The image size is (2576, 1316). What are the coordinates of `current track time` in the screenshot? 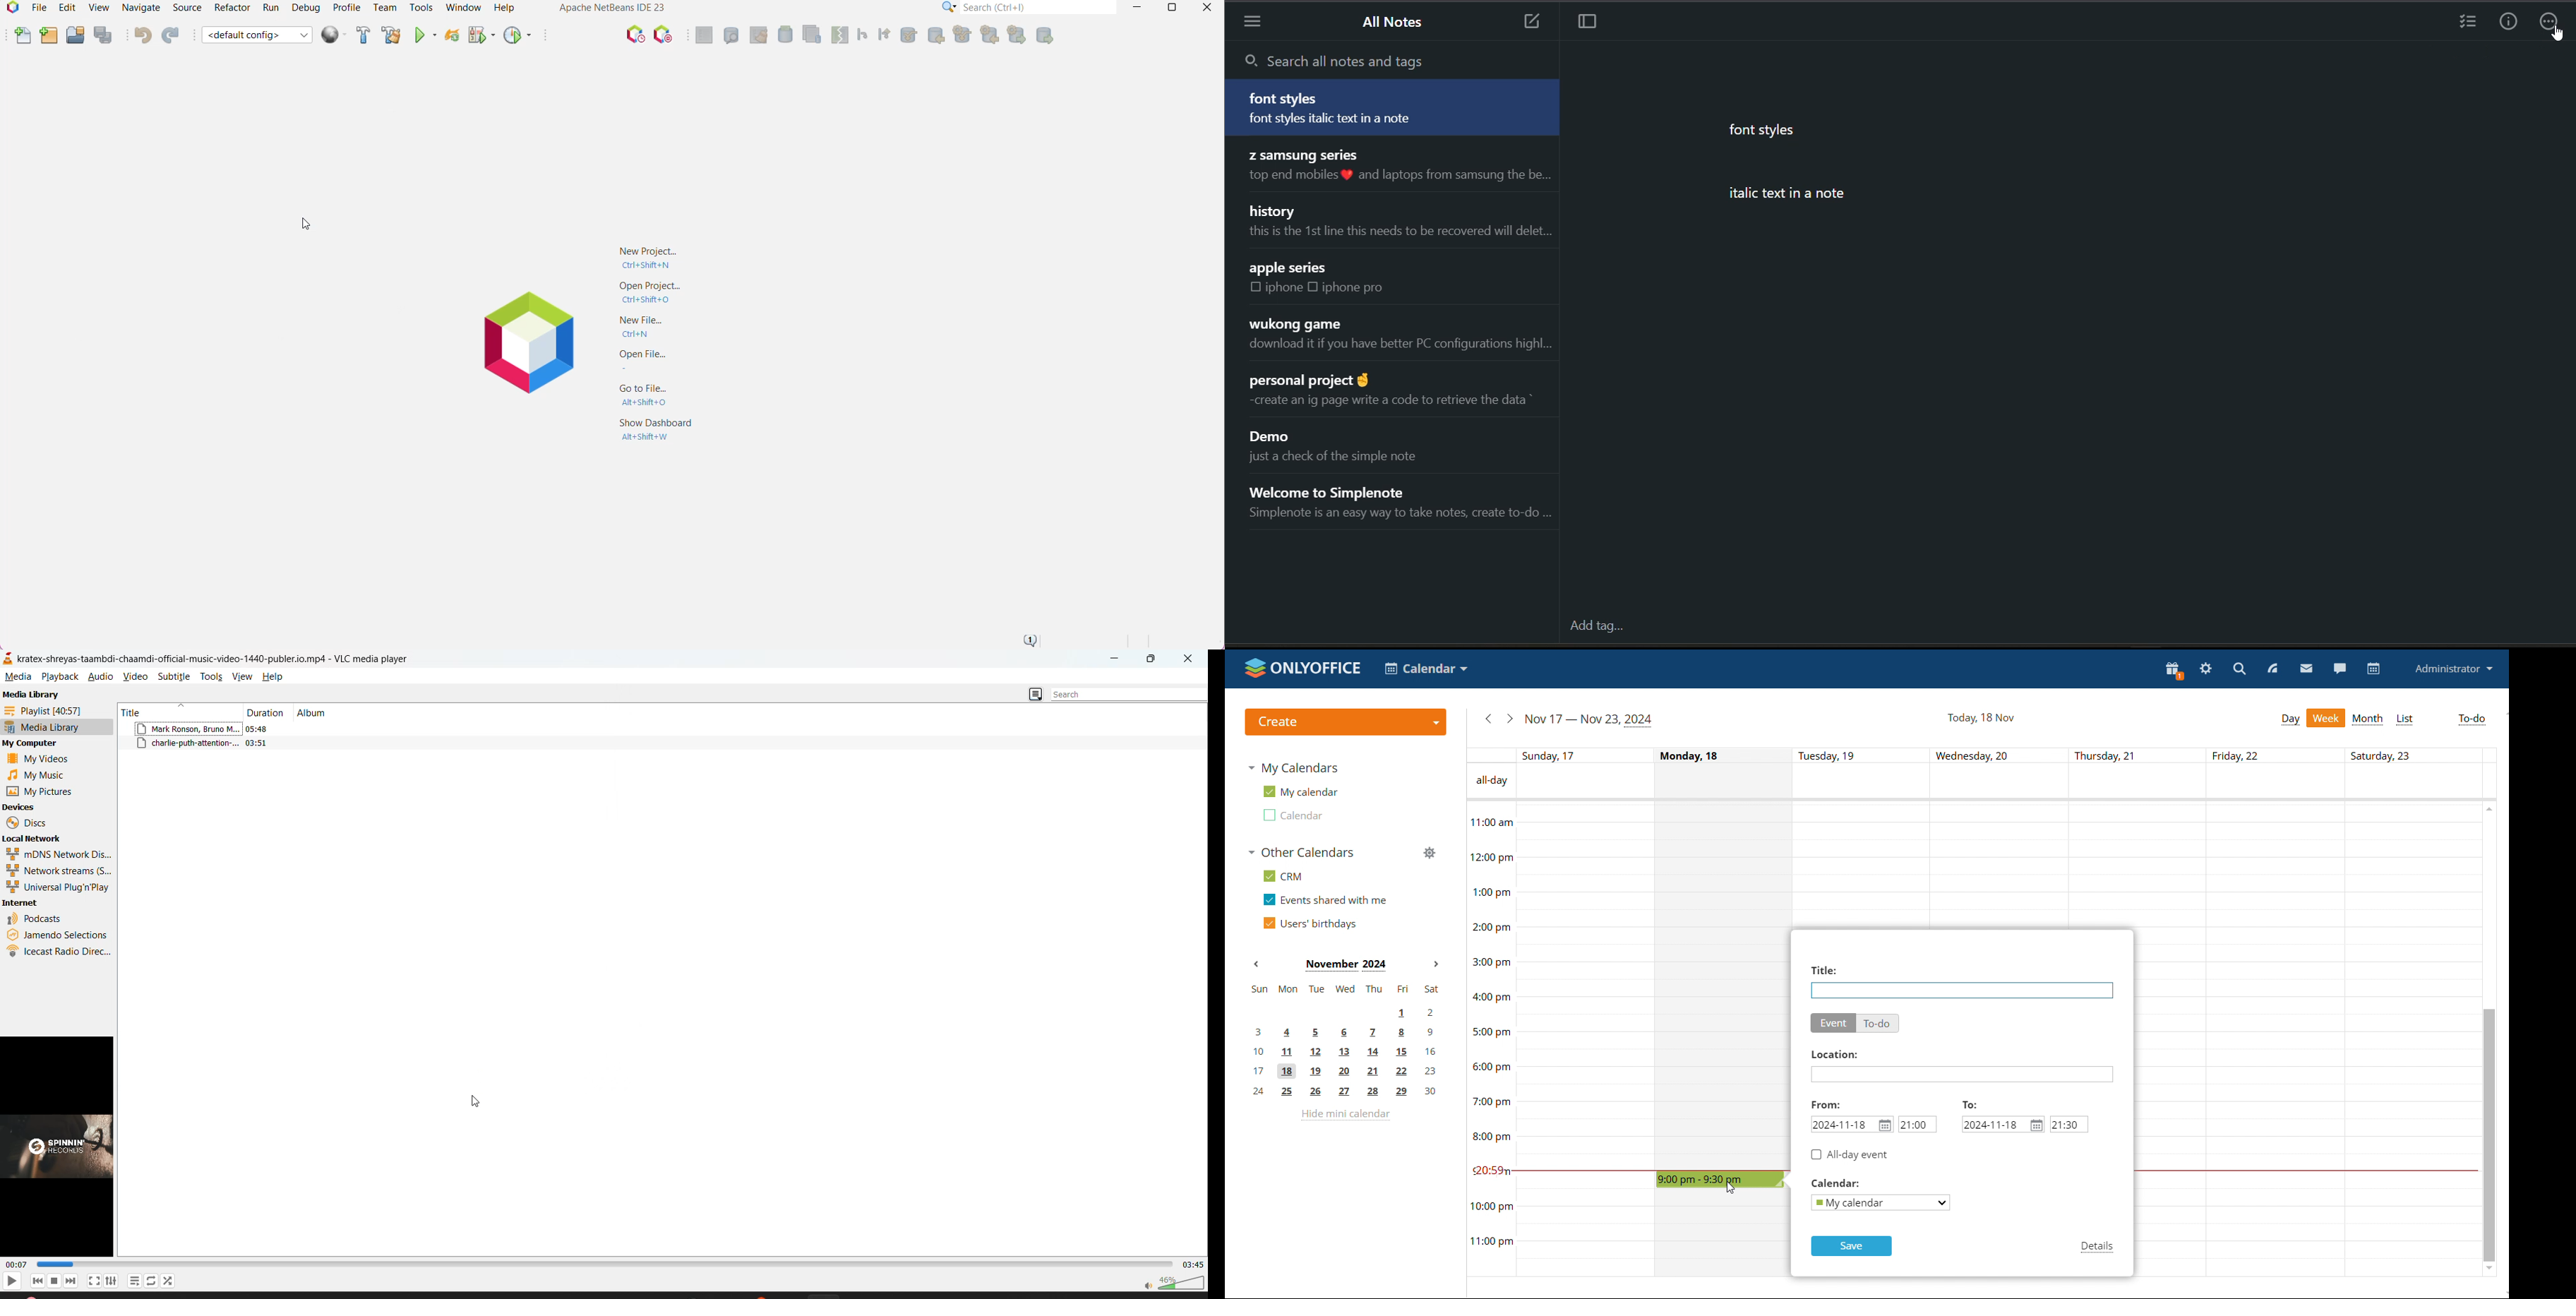 It's located at (16, 1265).